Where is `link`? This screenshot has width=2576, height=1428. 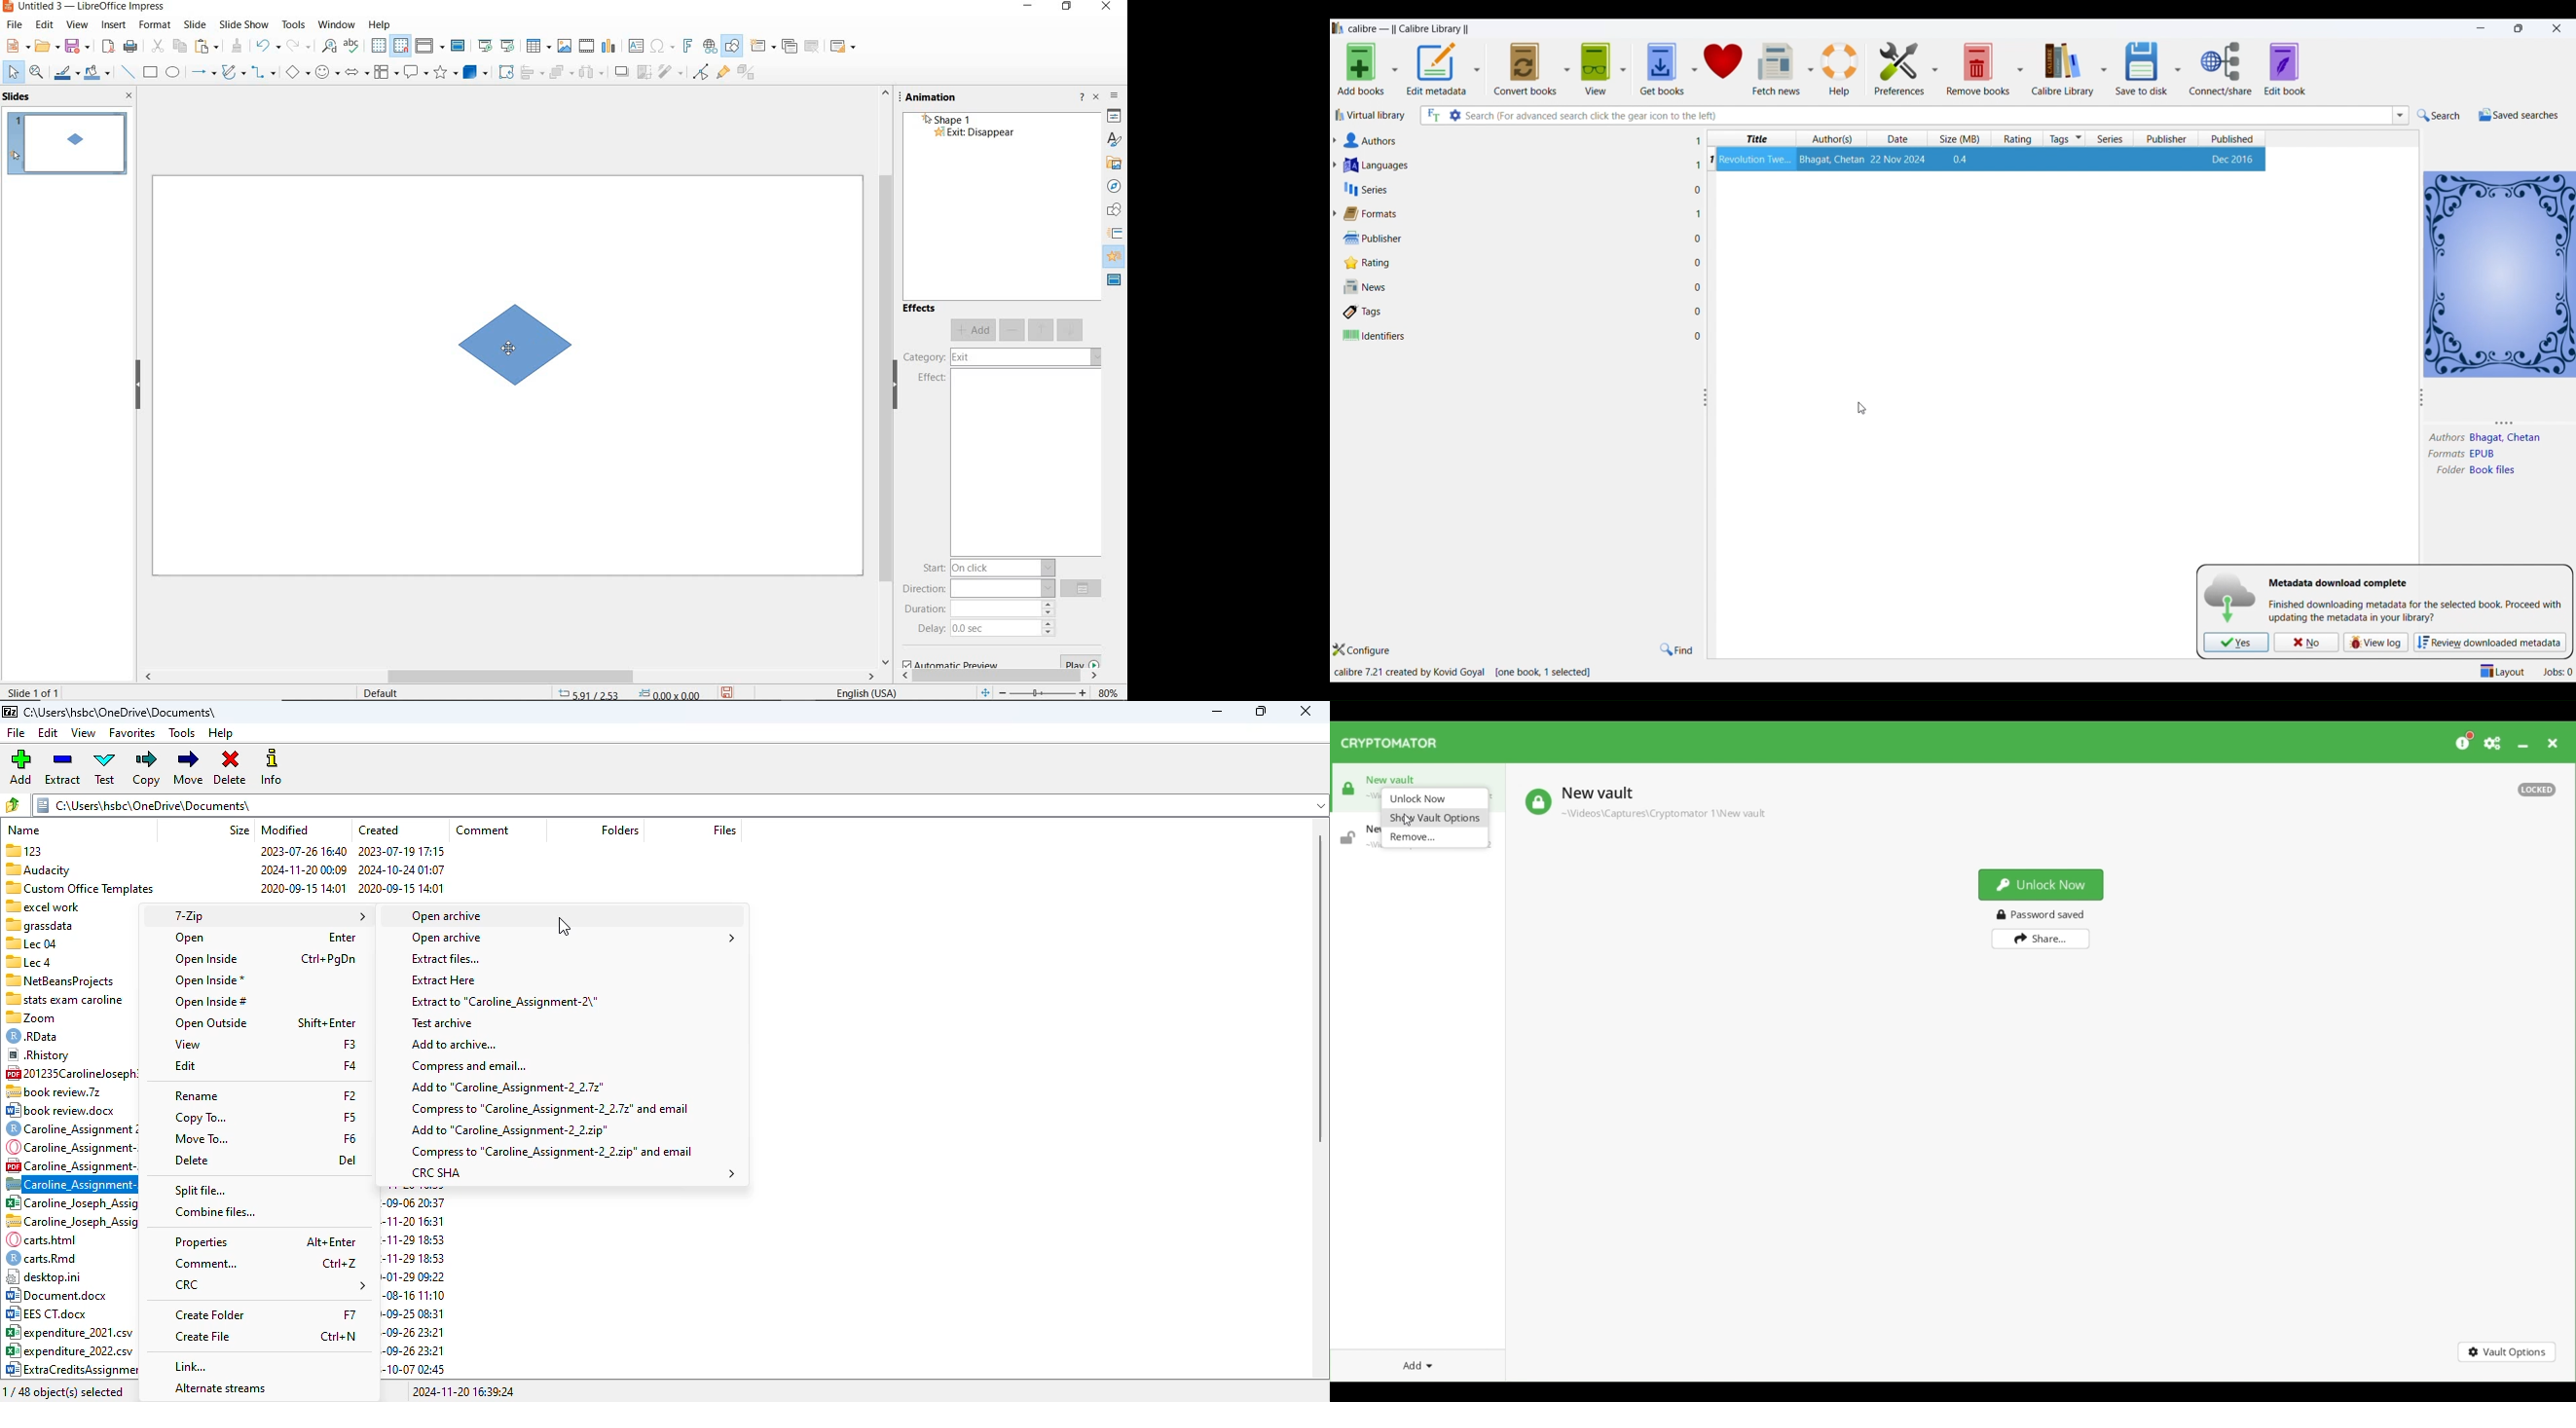
link is located at coordinates (191, 1366).